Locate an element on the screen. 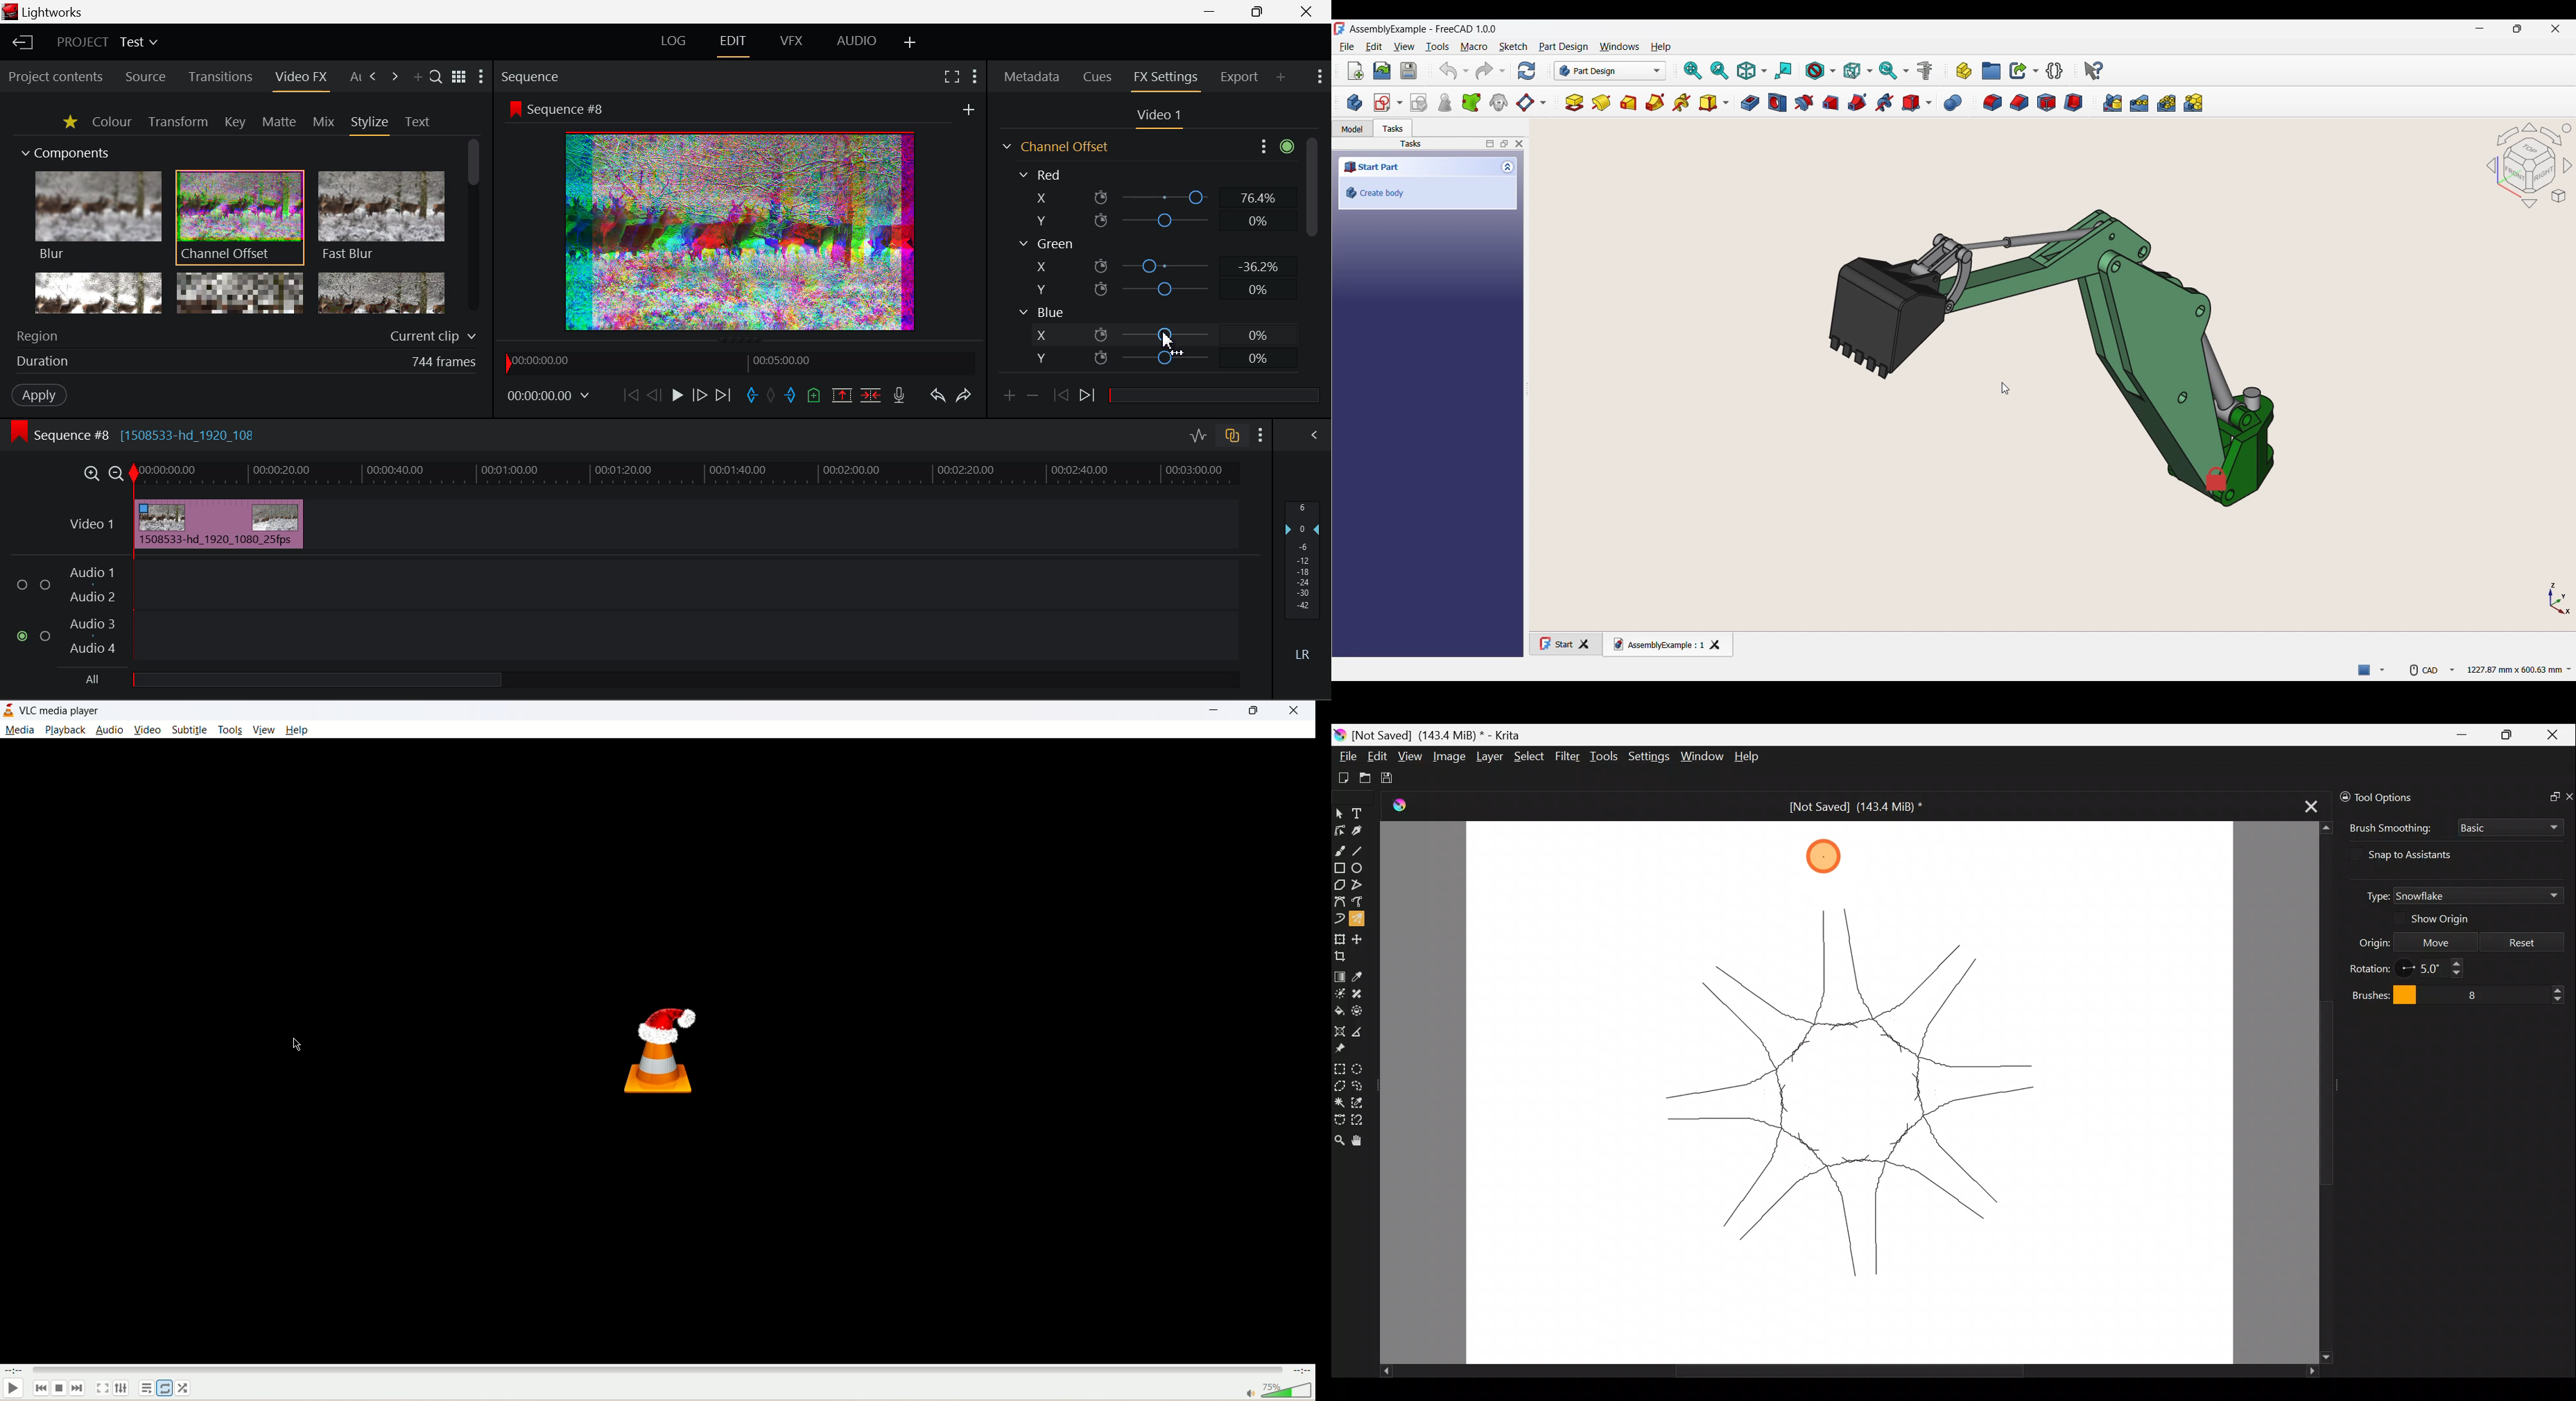  Posterize is located at coordinates (381, 291).